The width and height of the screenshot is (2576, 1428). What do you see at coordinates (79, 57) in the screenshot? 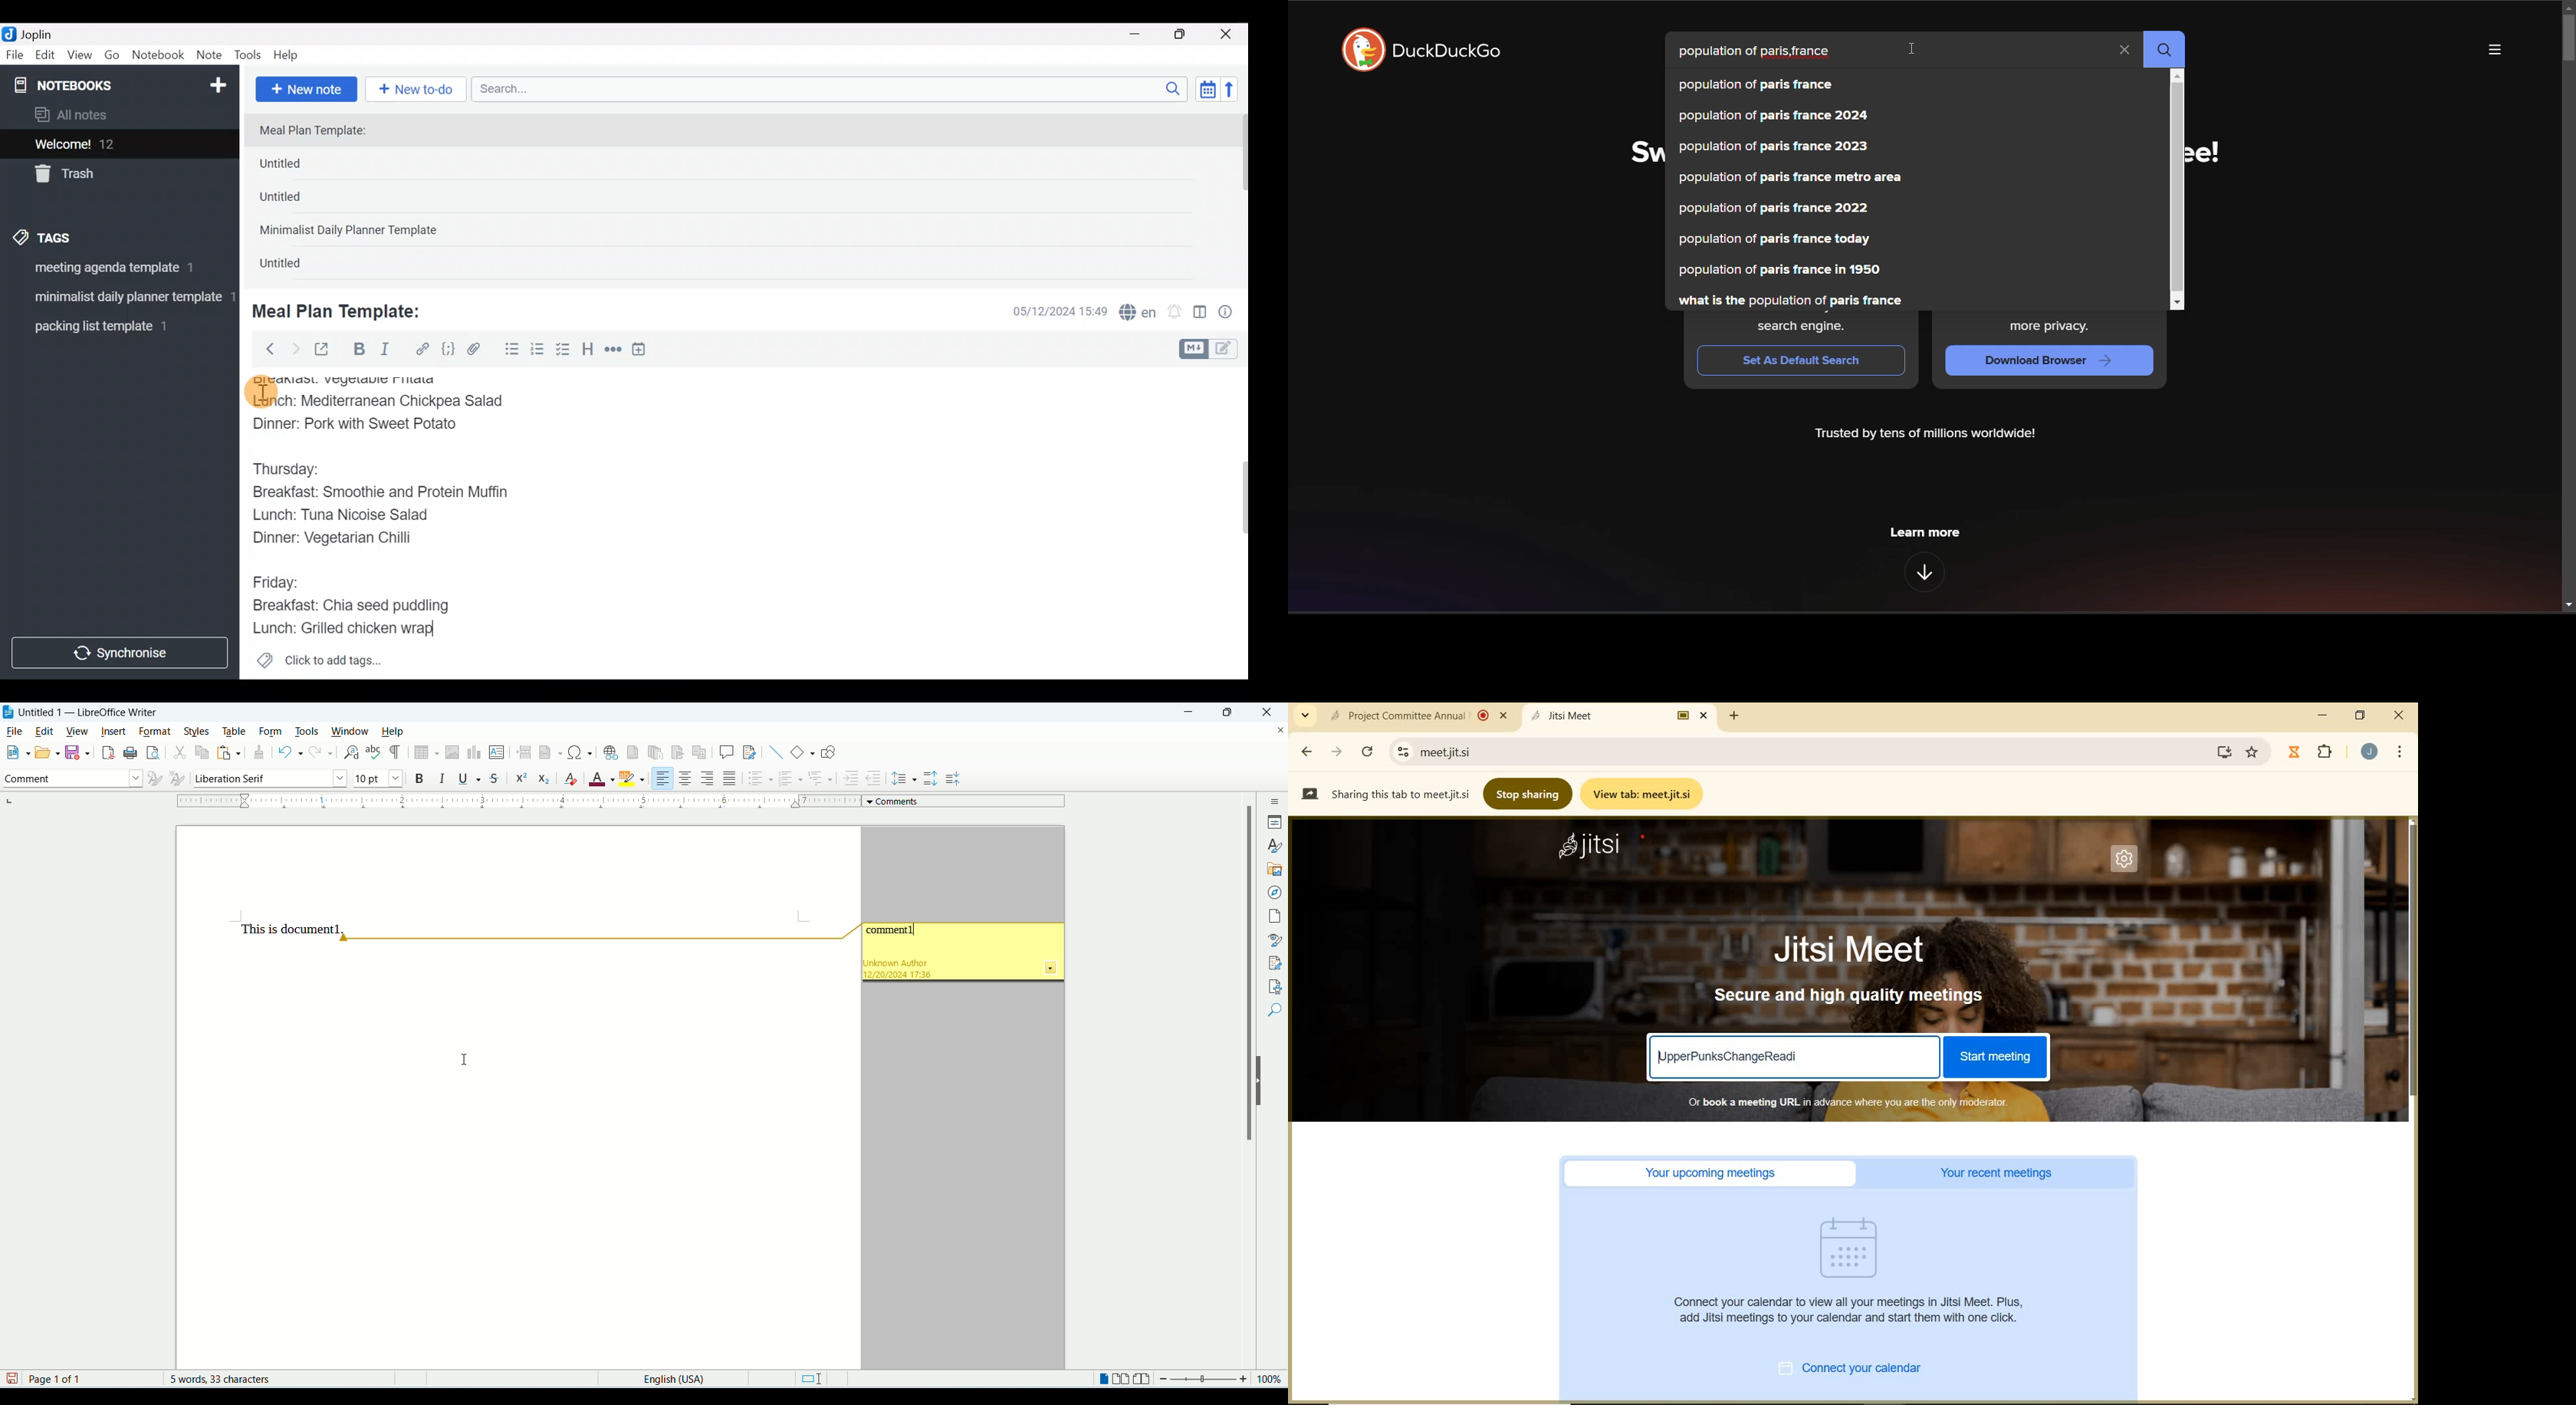
I see `View` at bounding box center [79, 57].